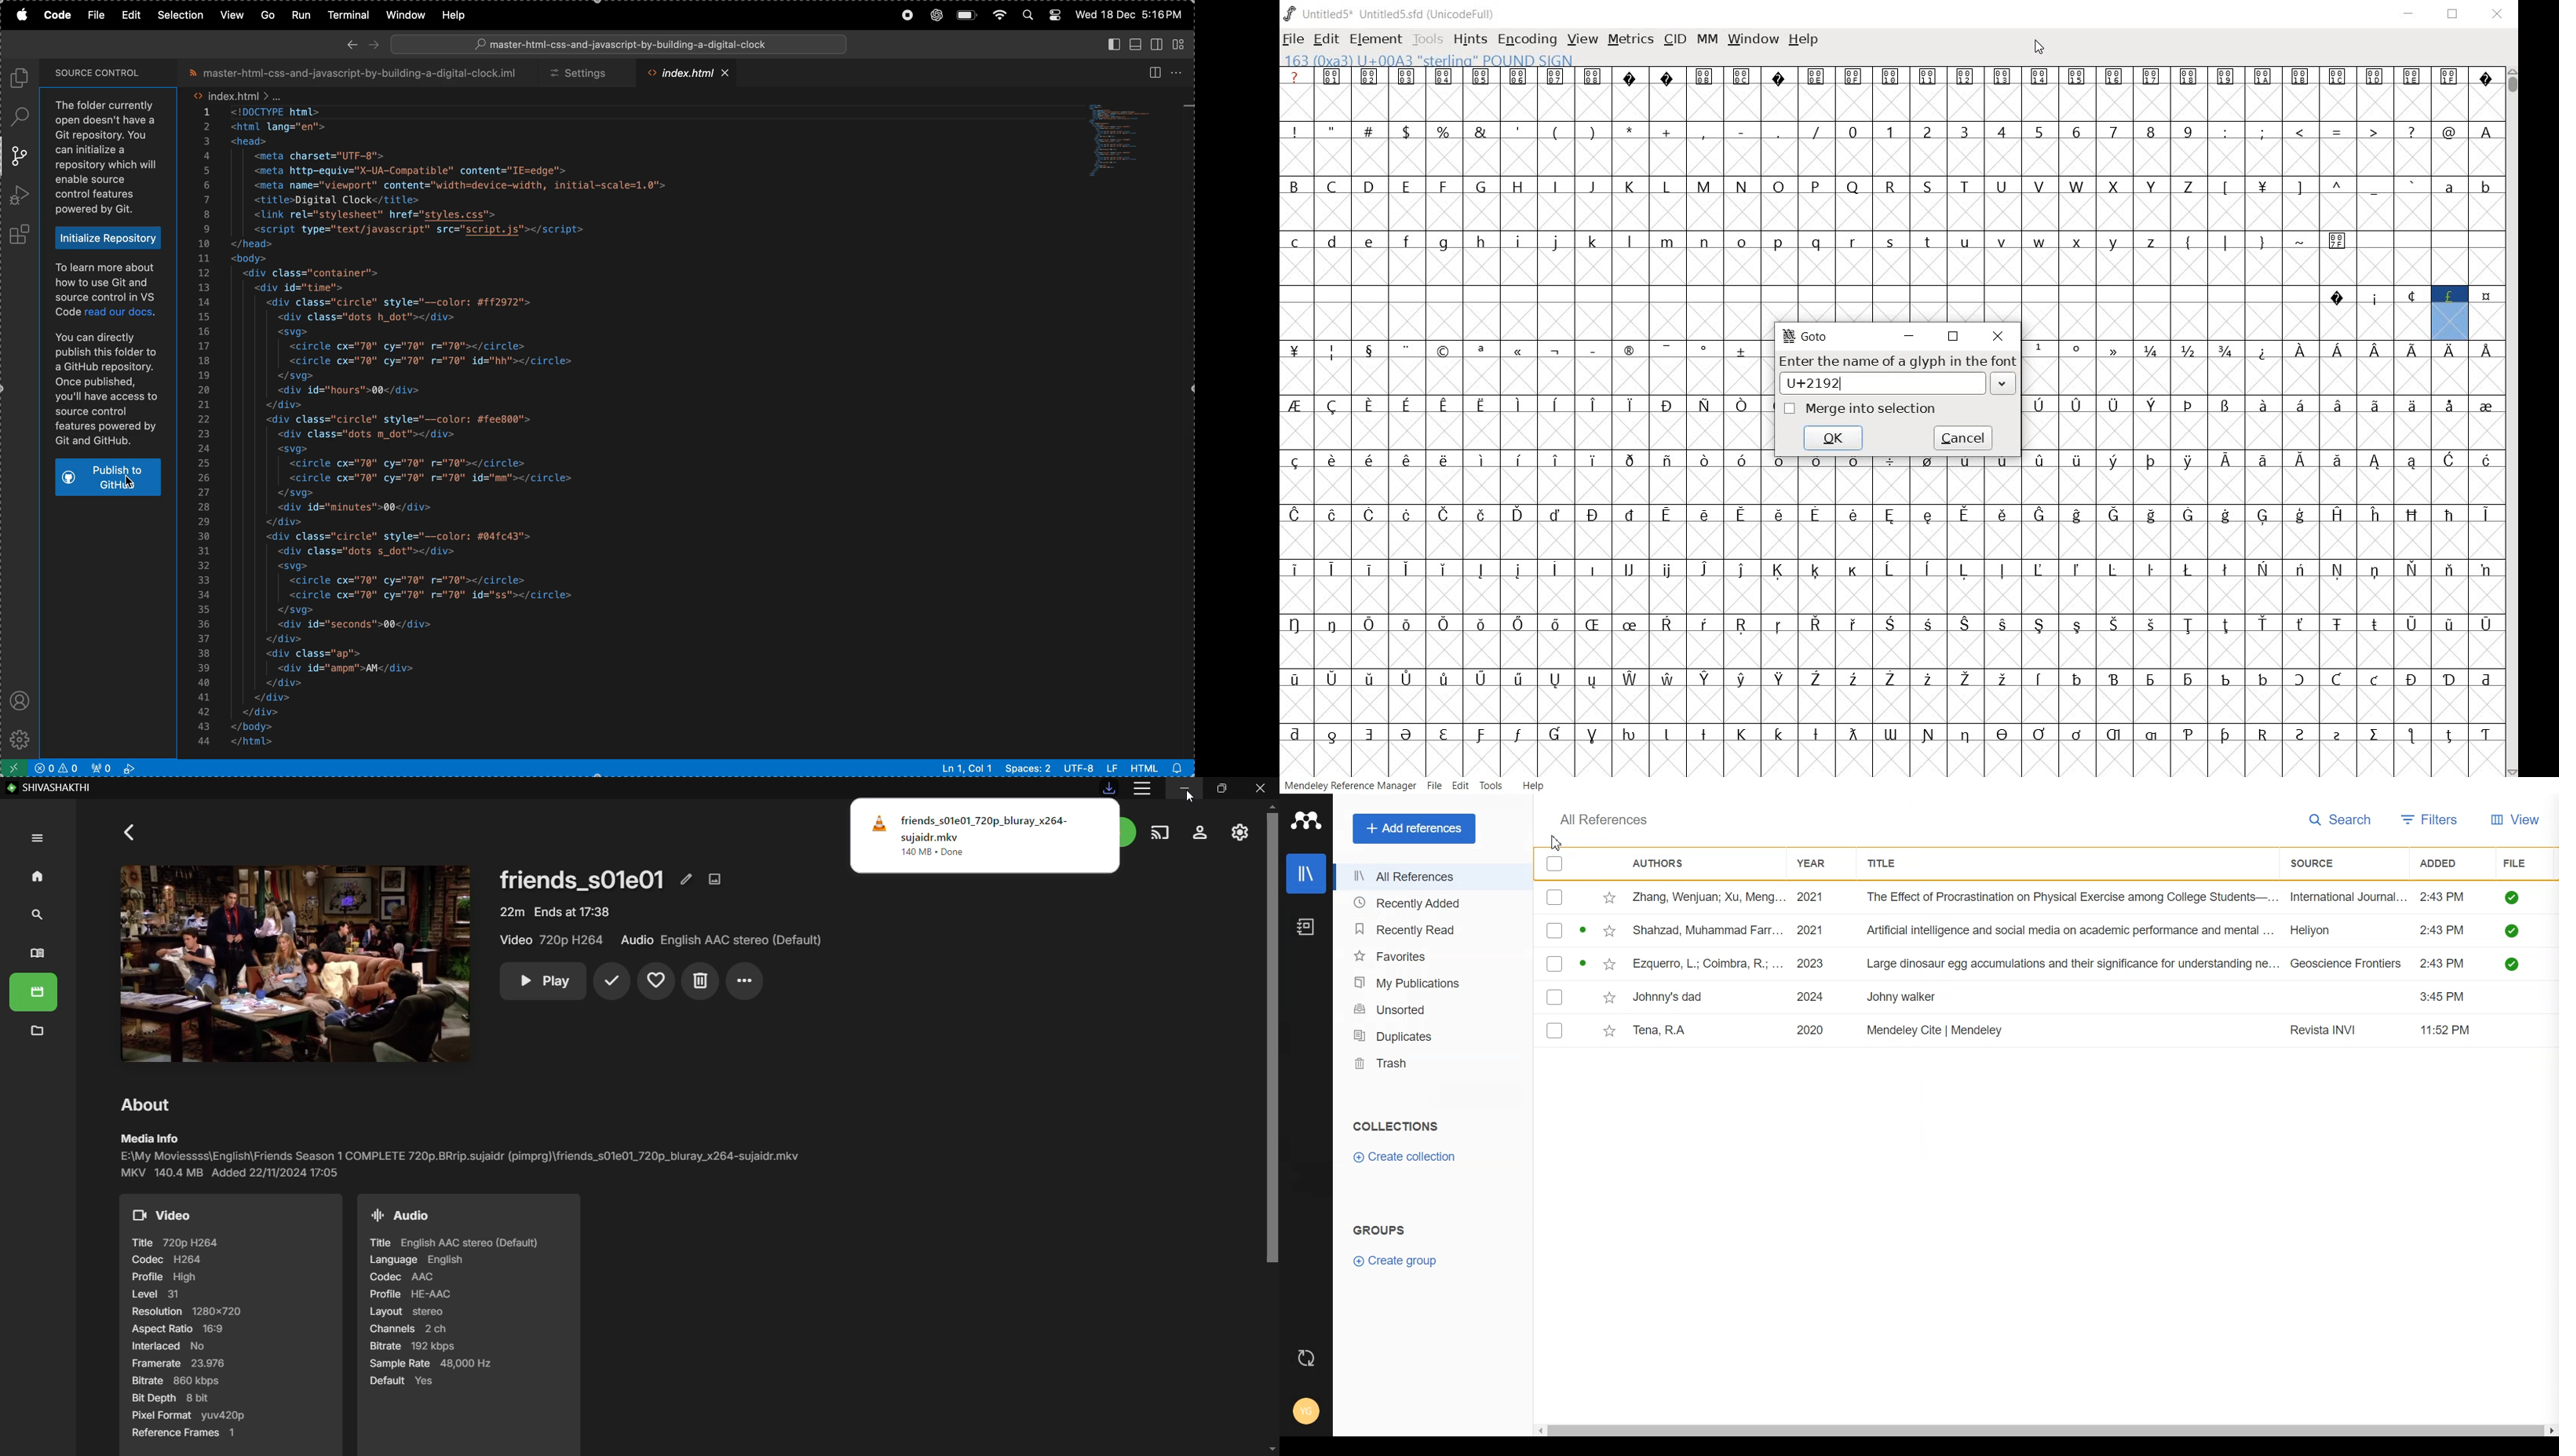 The width and height of the screenshot is (2576, 1456). What do you see at coordinates (1142, 788) in the screenshot?
I see `` at bounding box center [1142, 788].